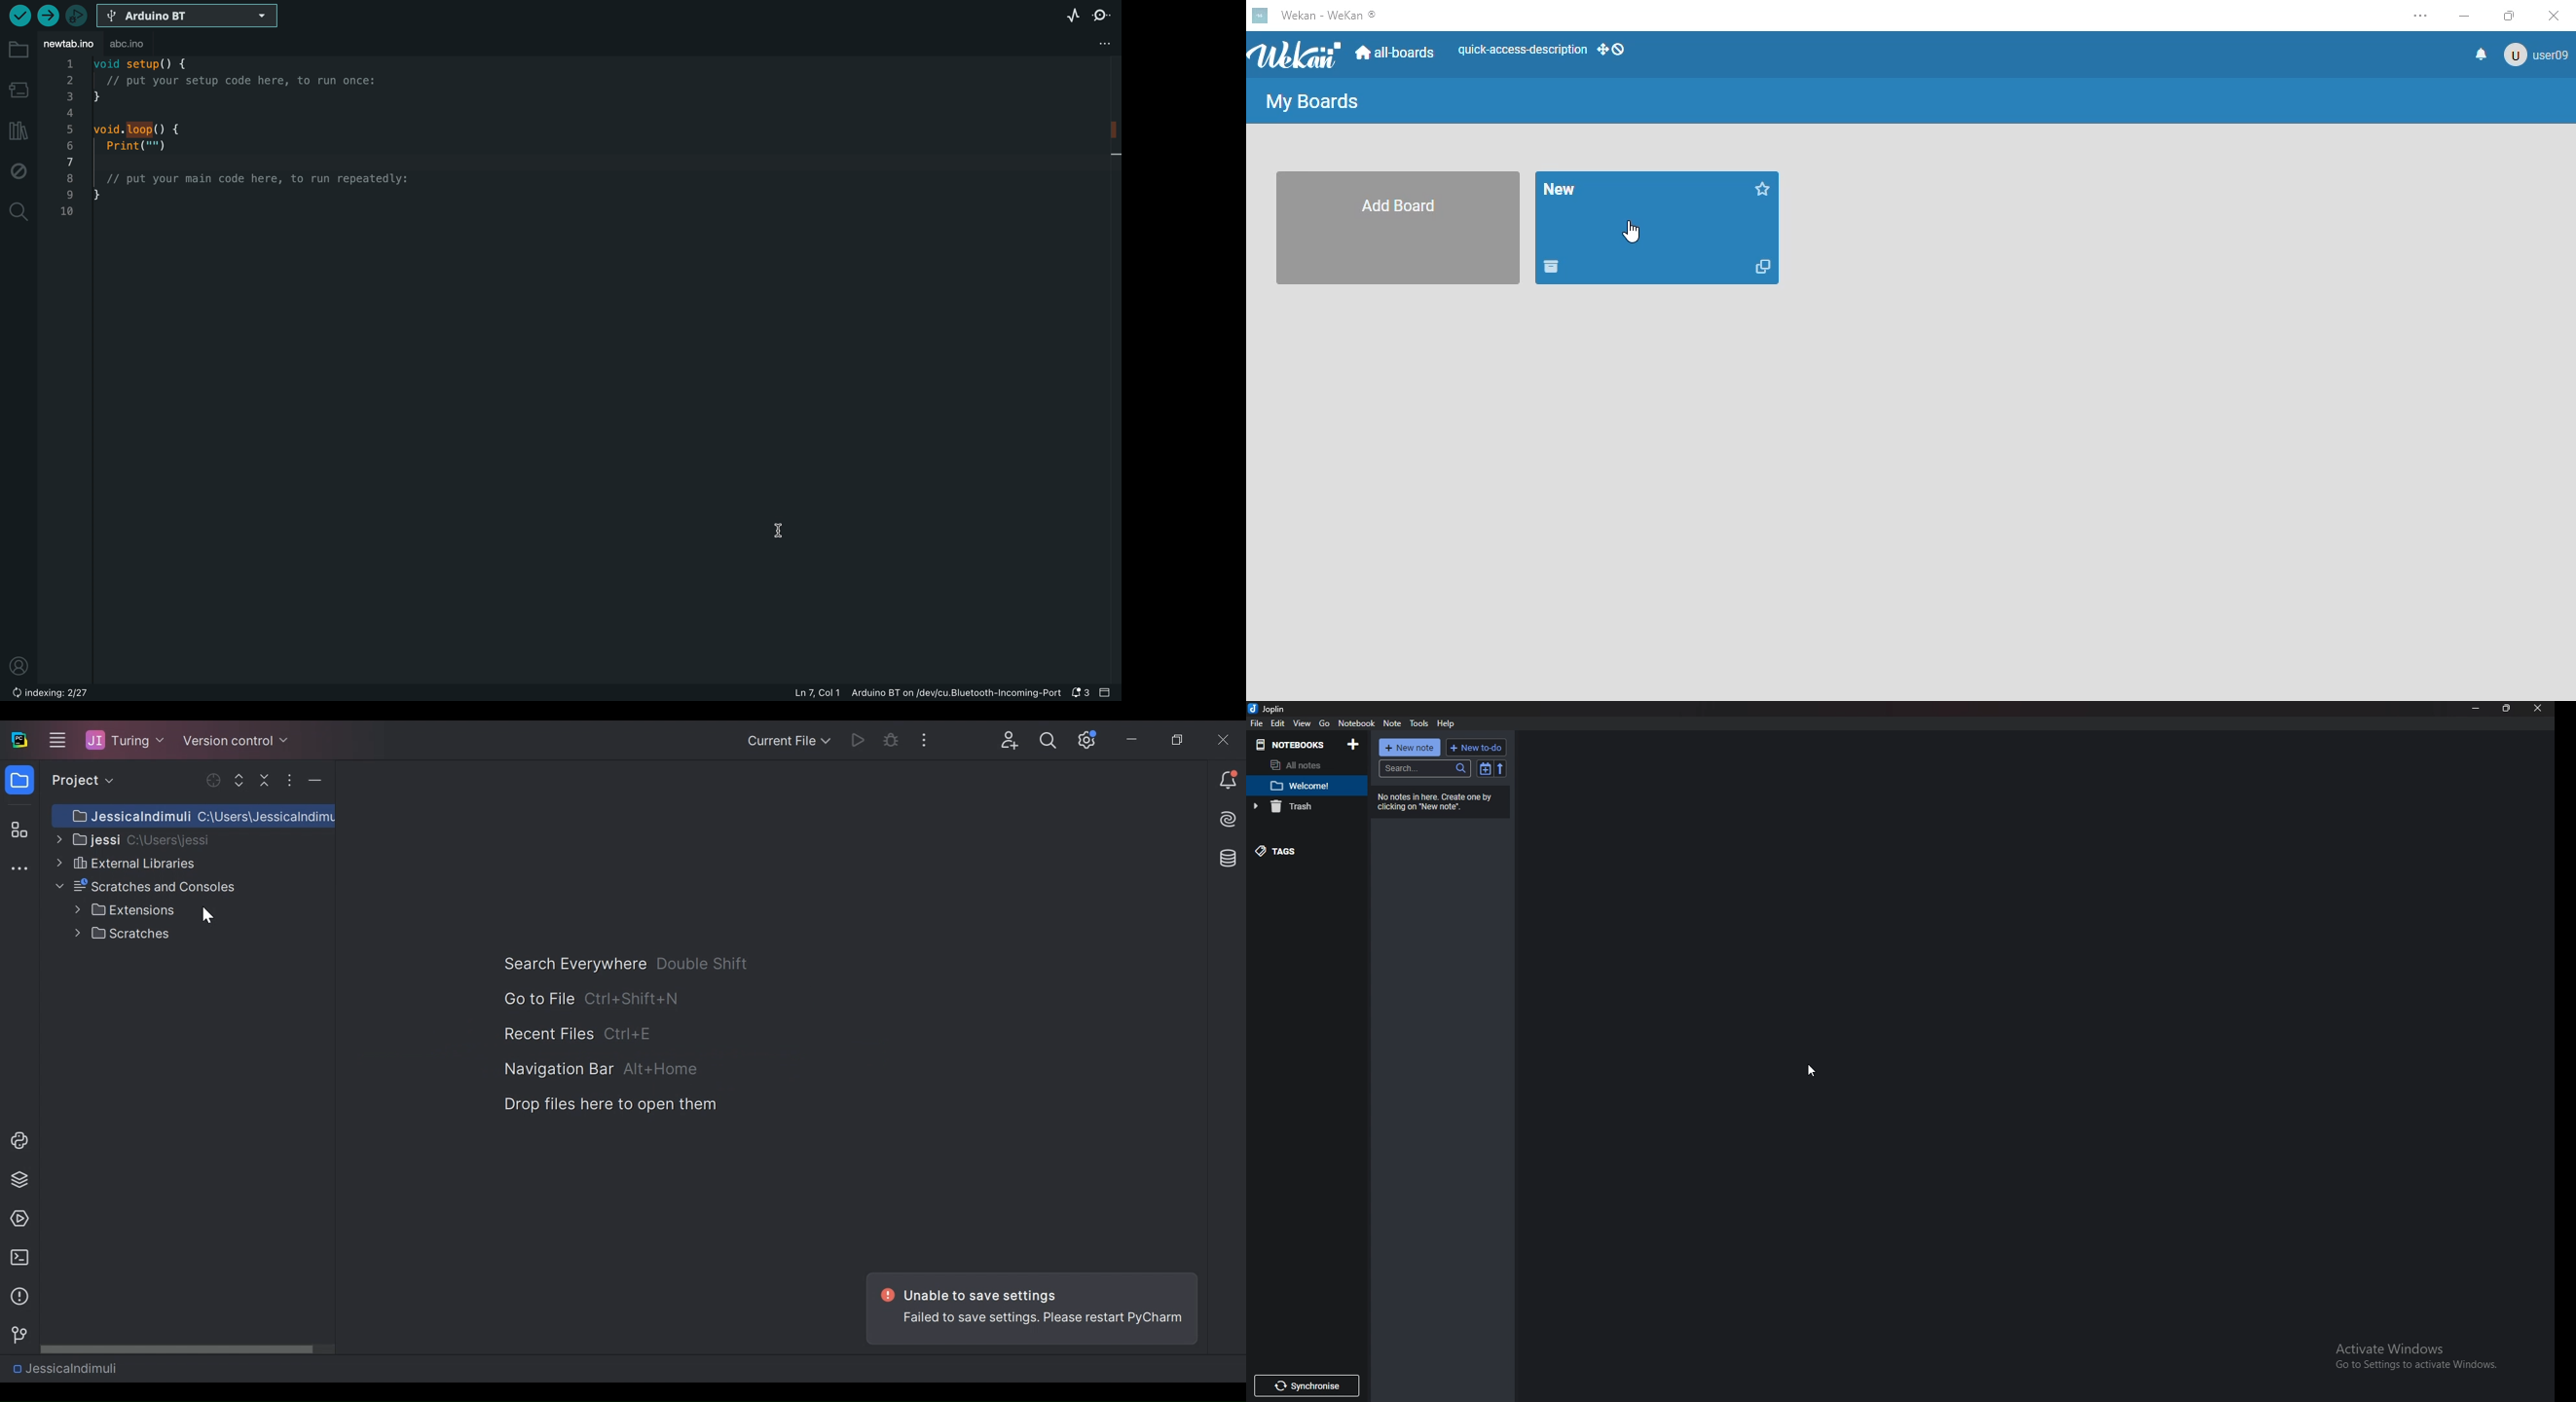 The height and width of the screenshot is (1428, 2576). I want to click on maximize, so click(2510, 16).